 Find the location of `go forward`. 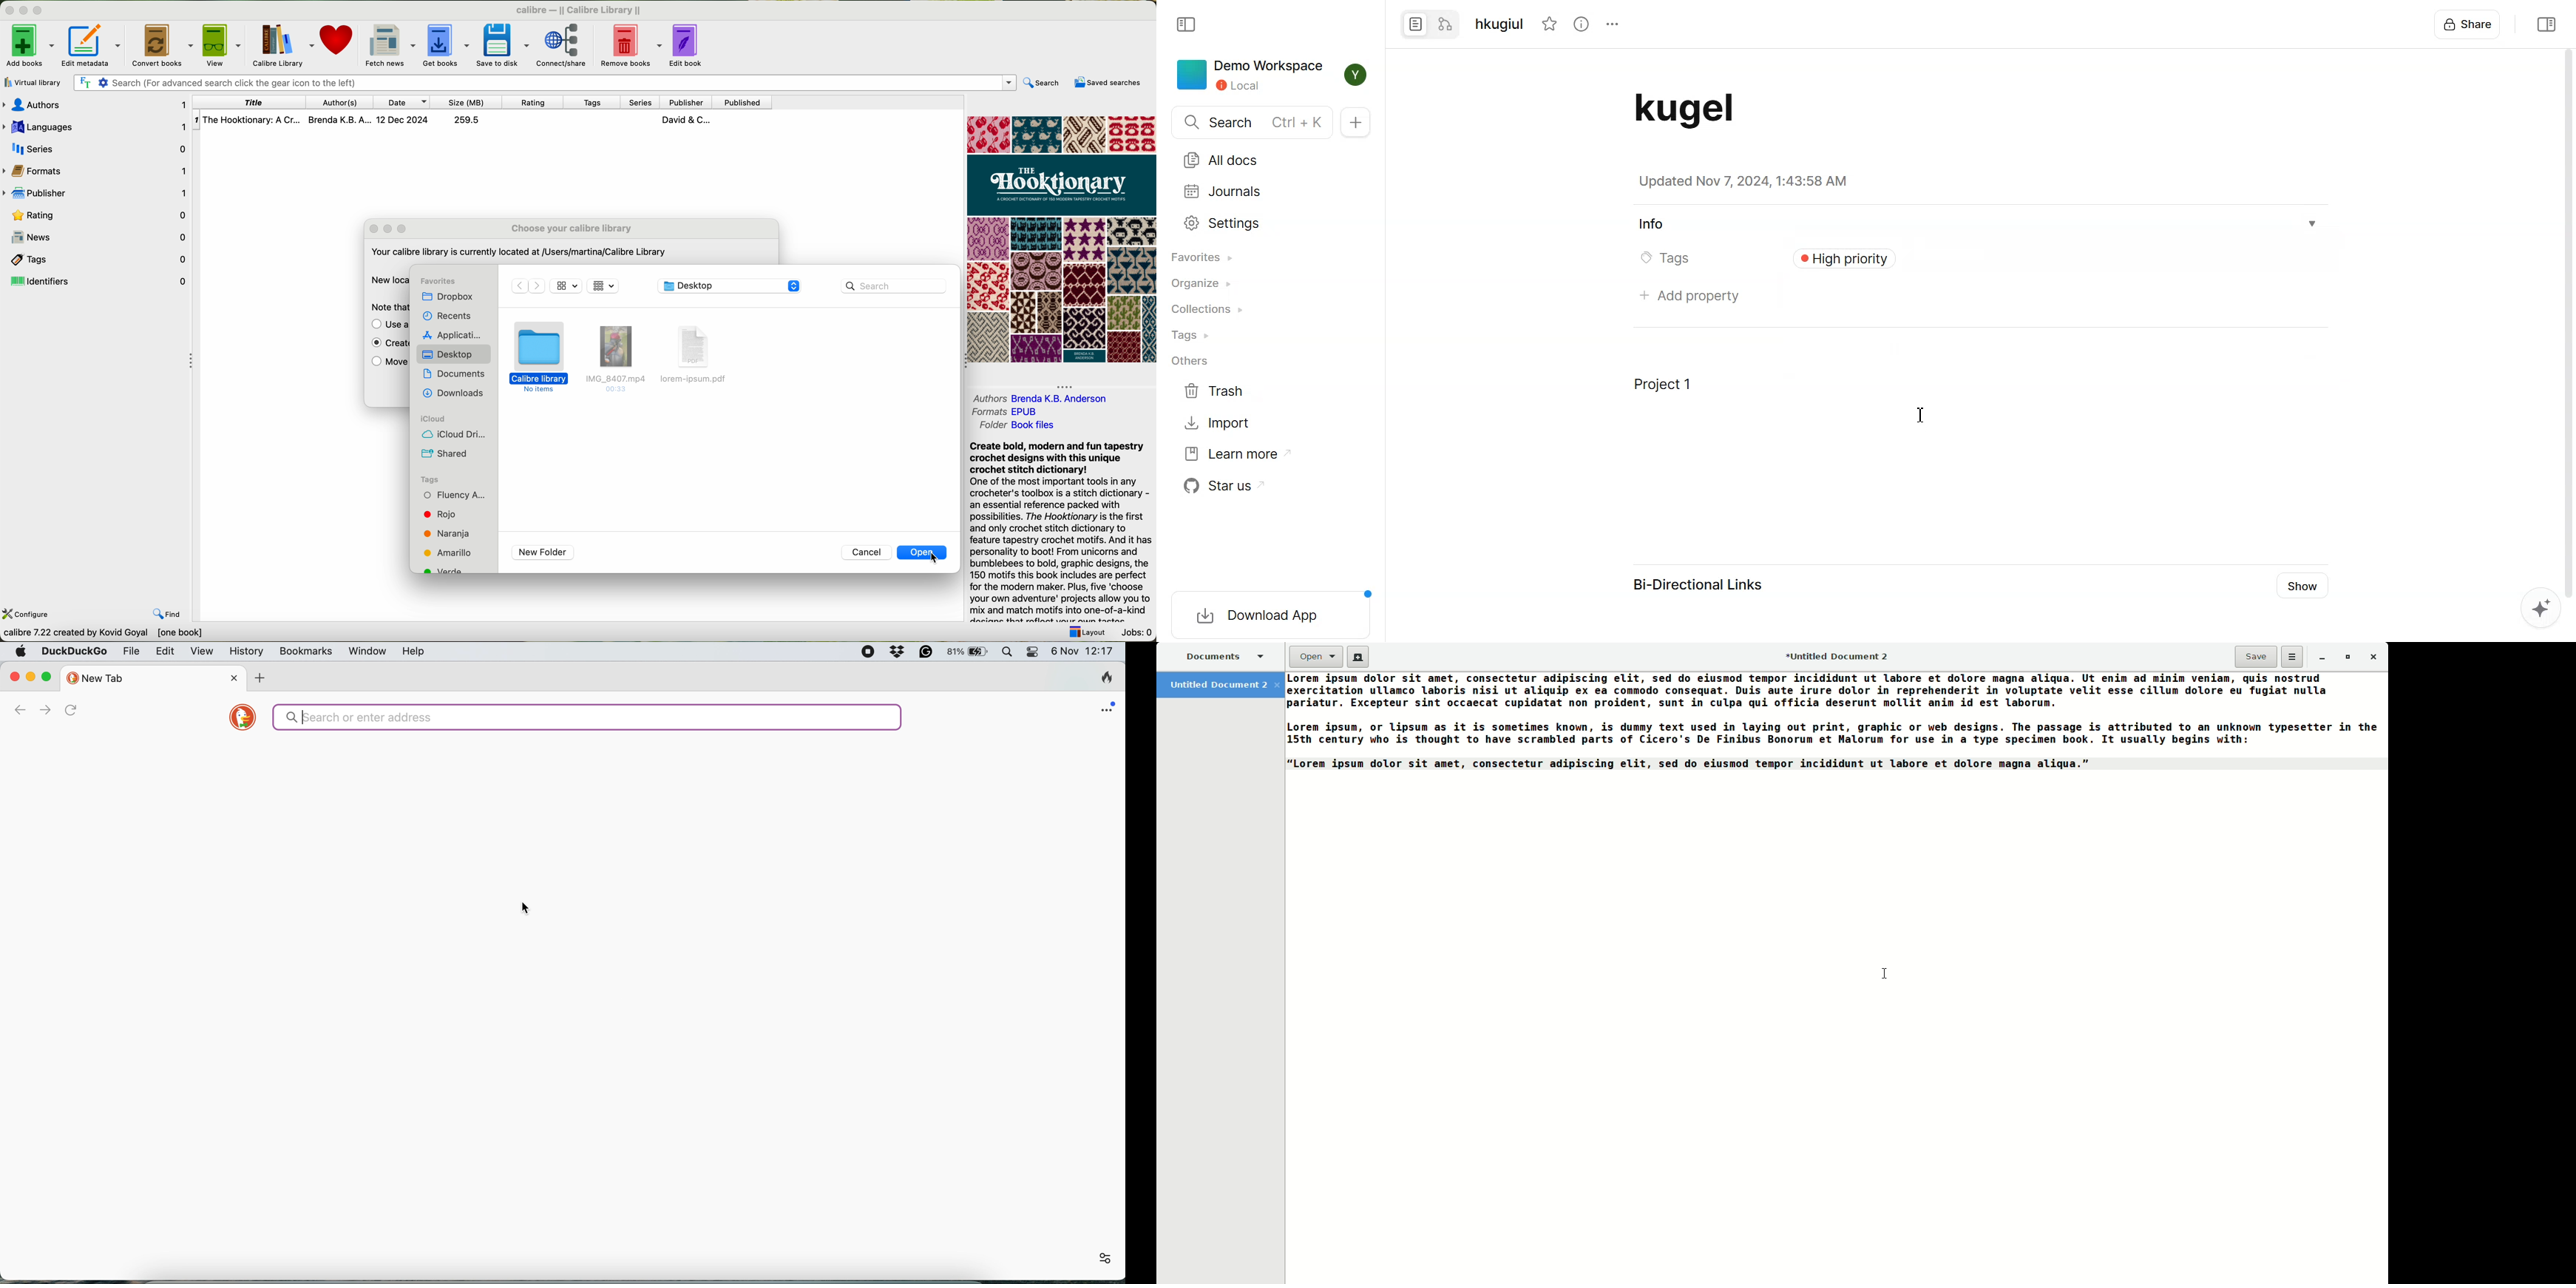

go forward is located at coordinates (42, 709).